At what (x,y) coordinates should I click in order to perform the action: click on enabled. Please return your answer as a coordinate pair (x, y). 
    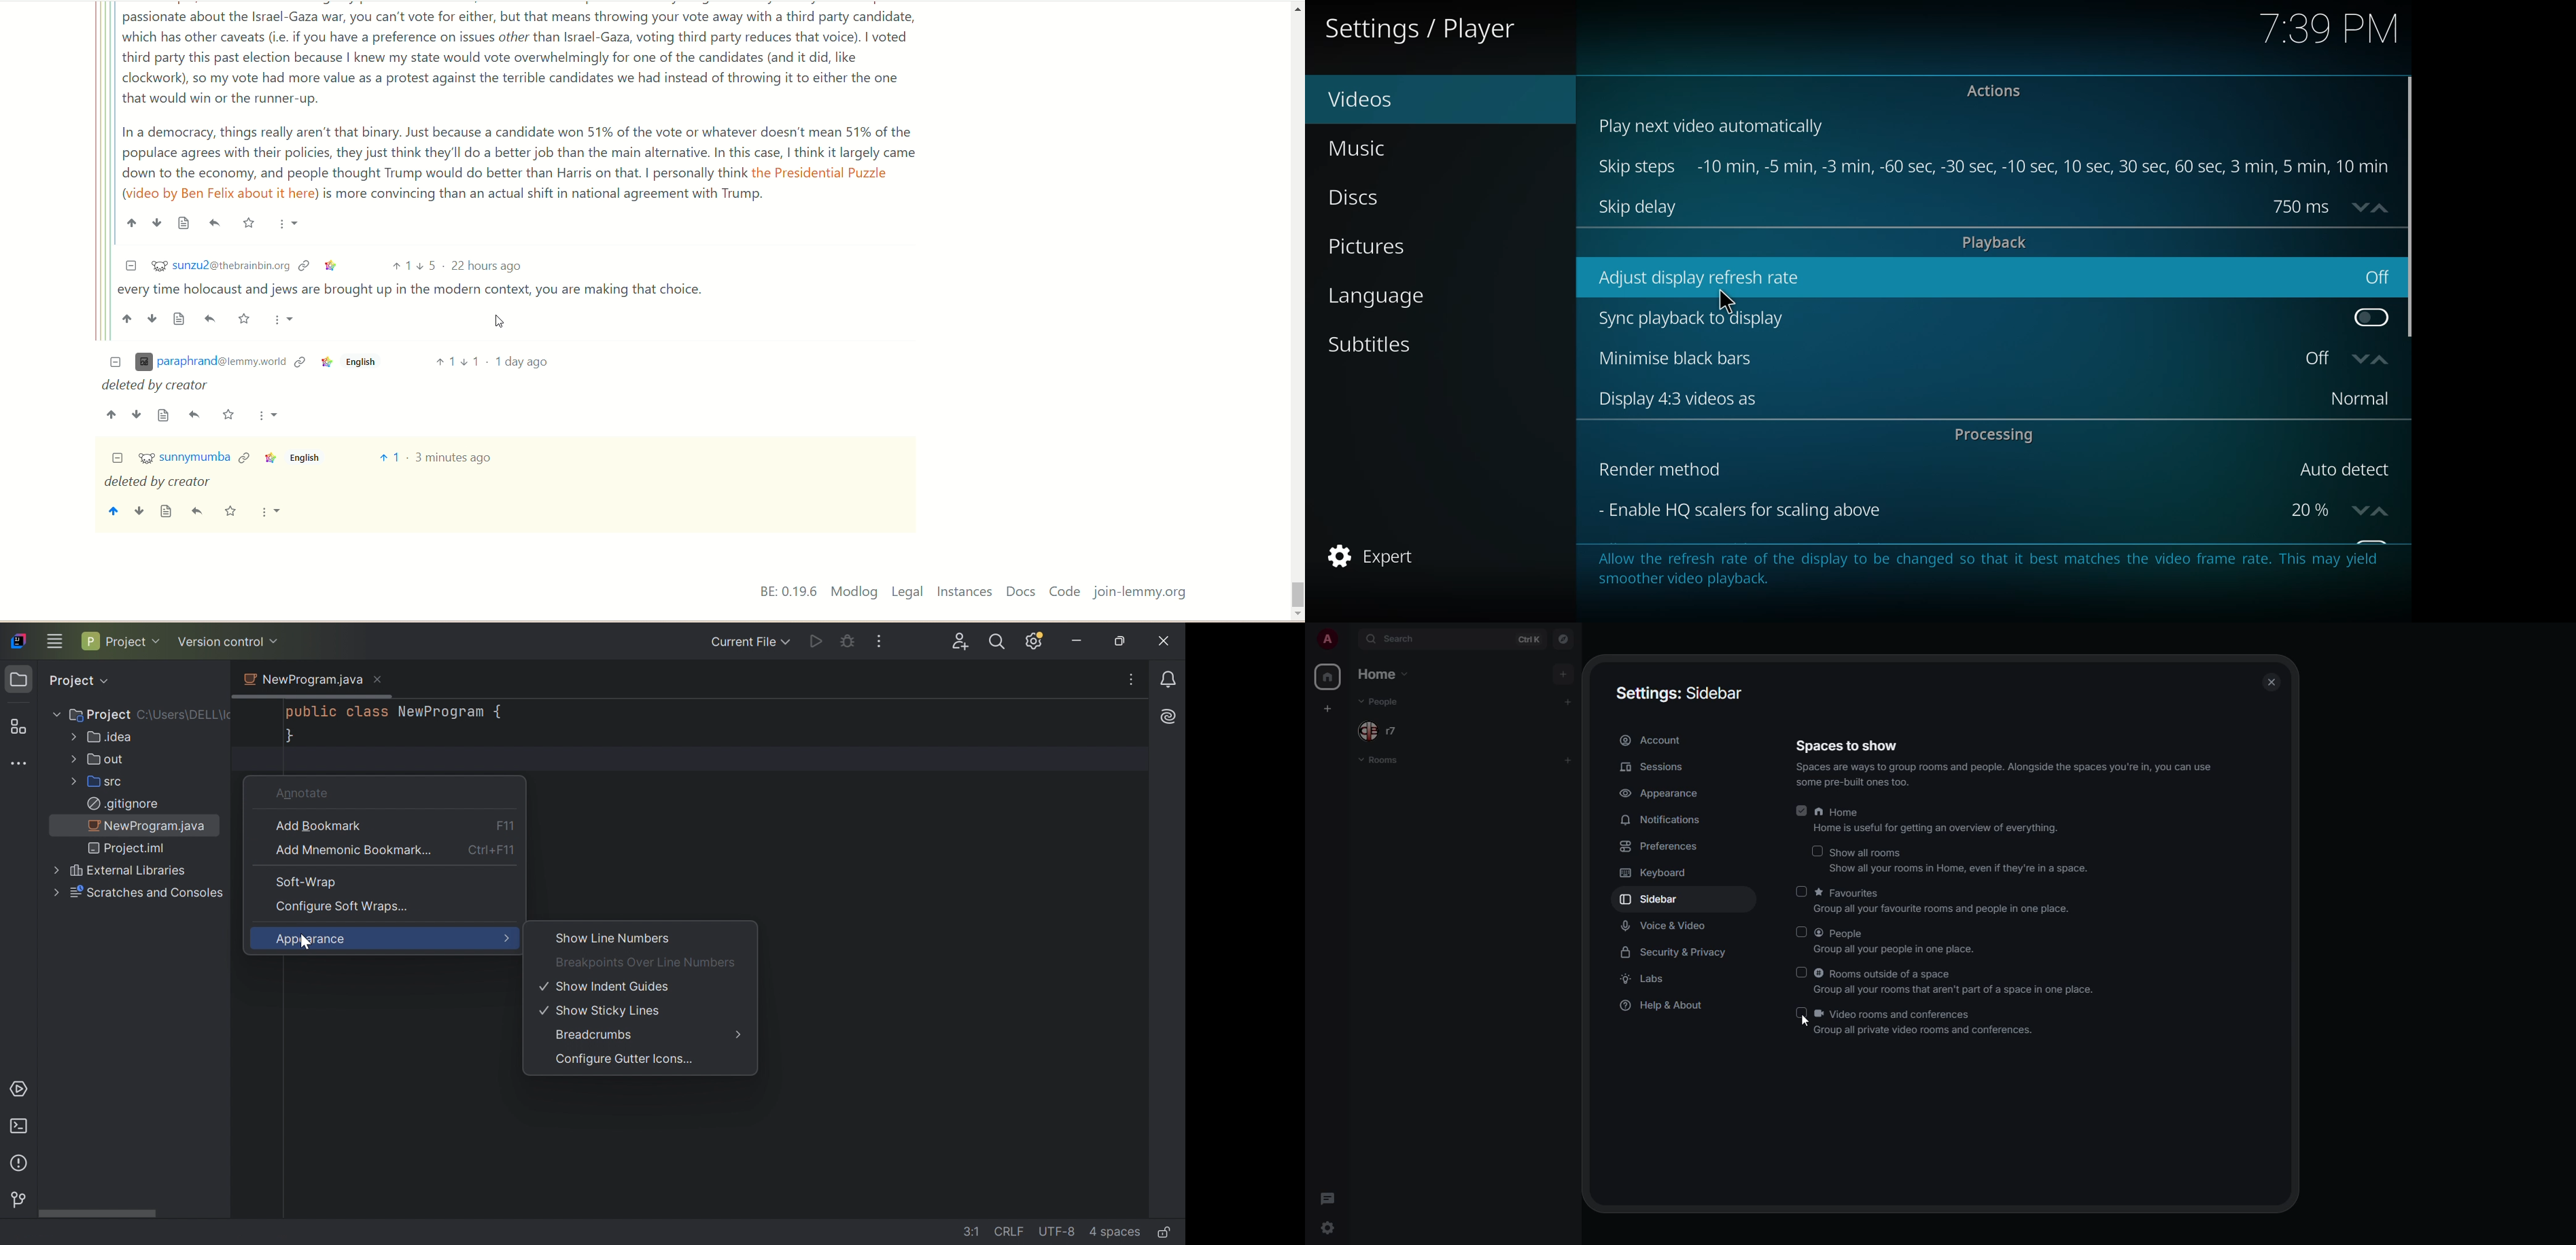
    Looking at the image, I should click on (1802, 811).